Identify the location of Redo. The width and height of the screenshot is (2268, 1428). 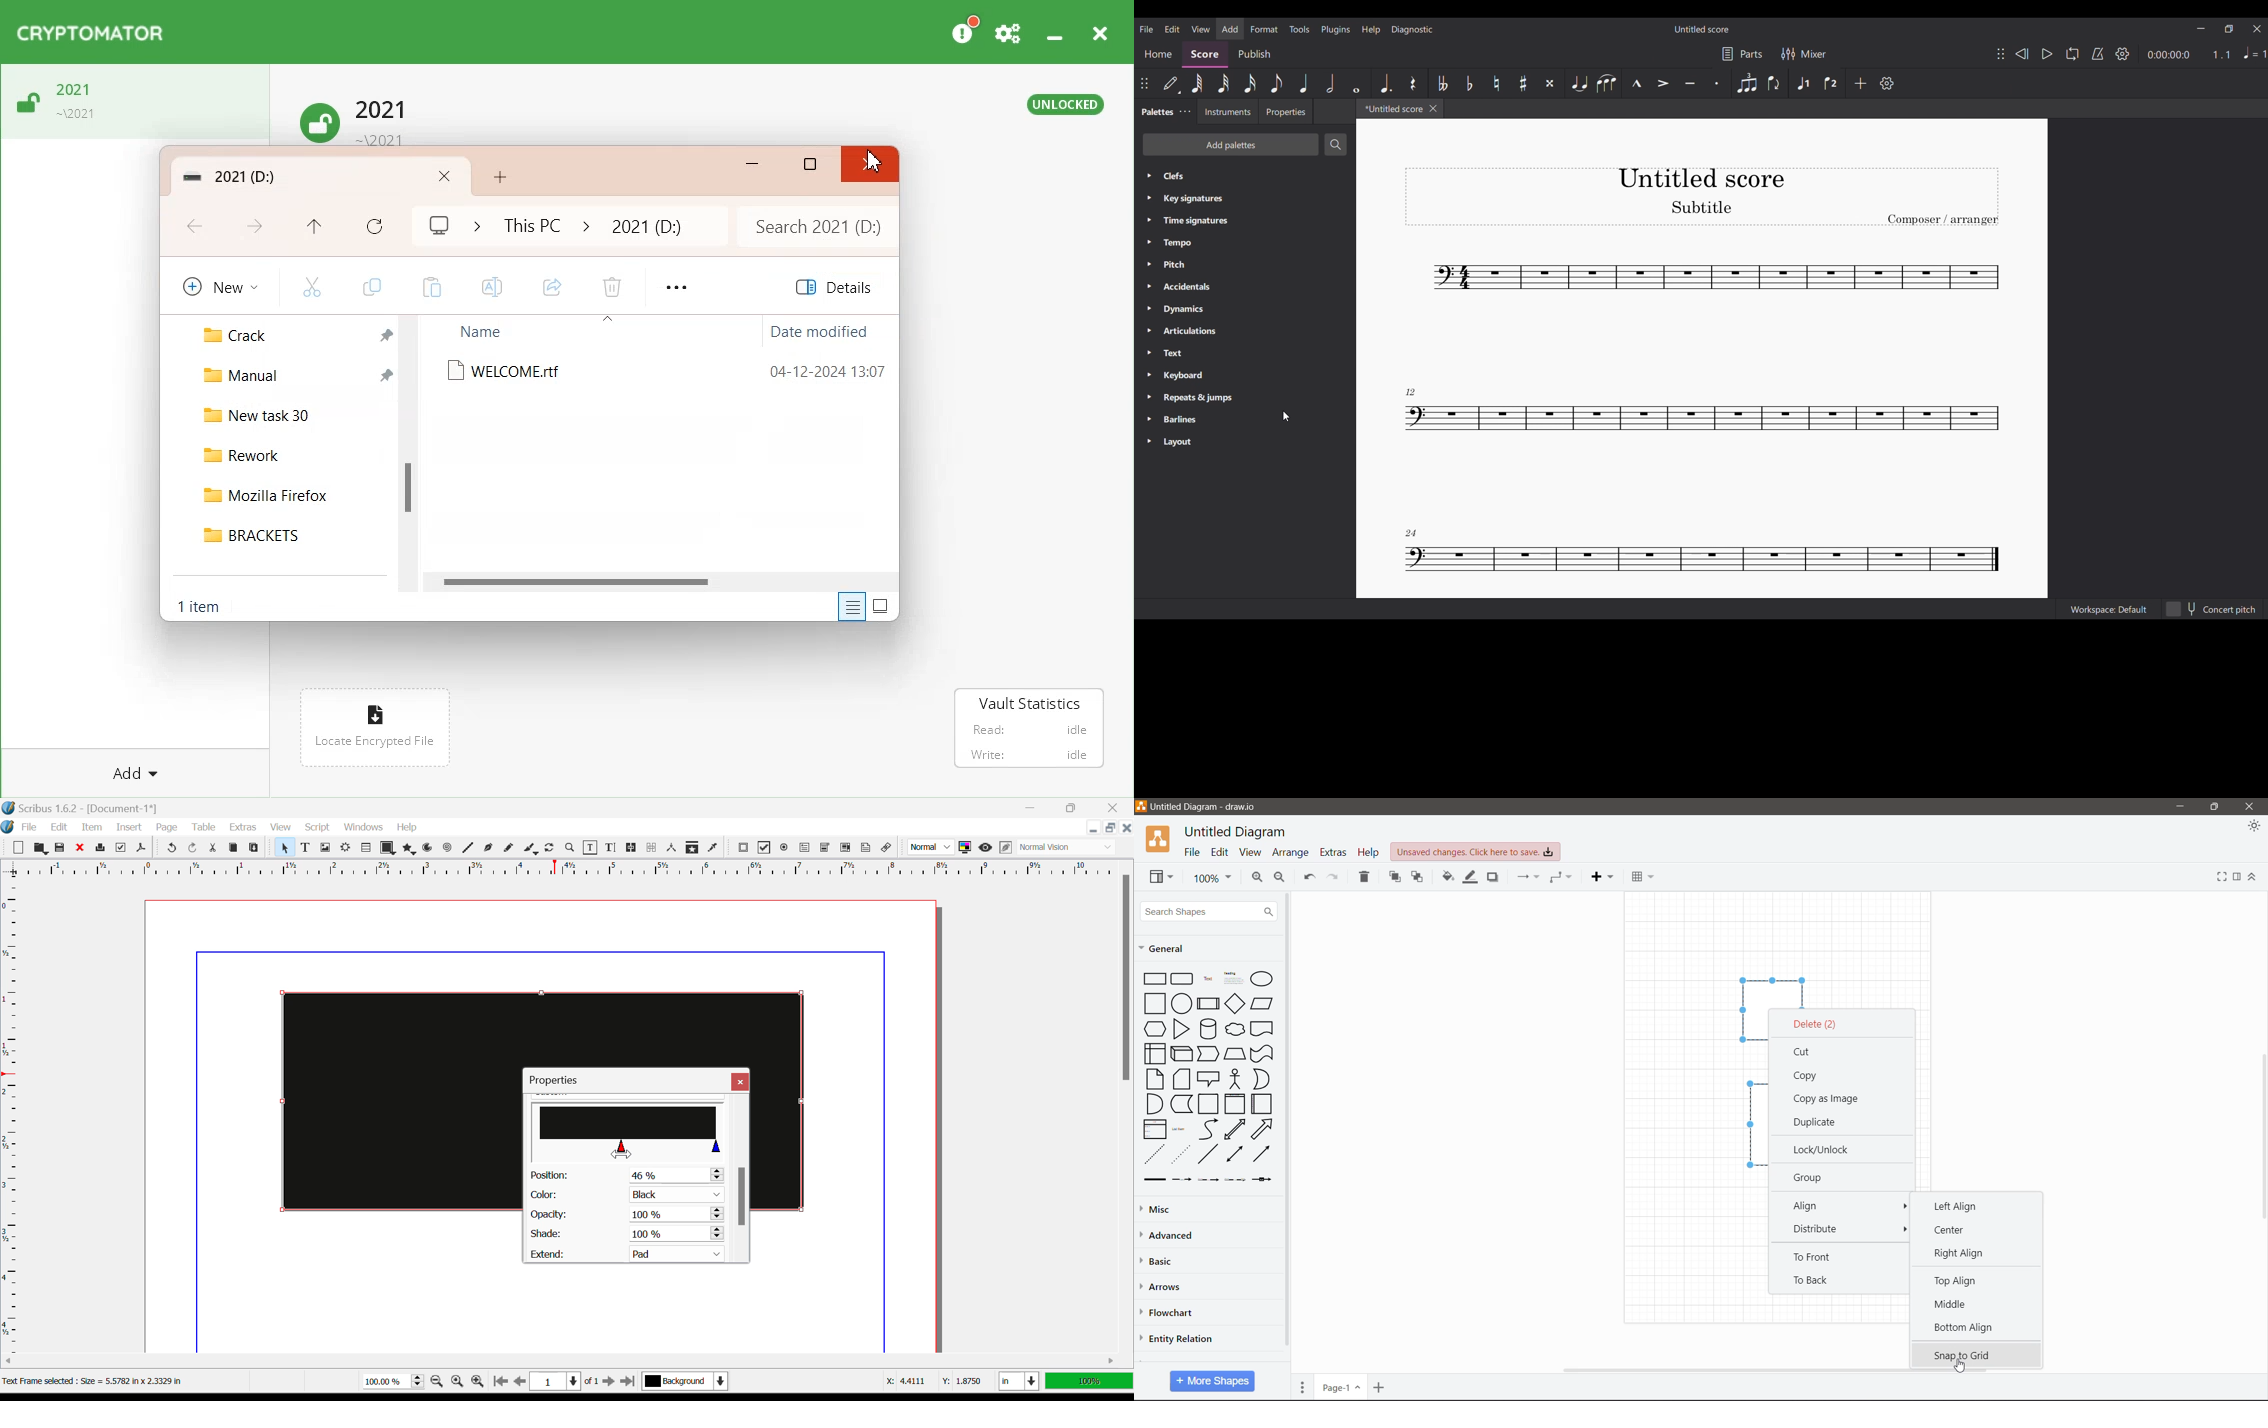
(193, 849).